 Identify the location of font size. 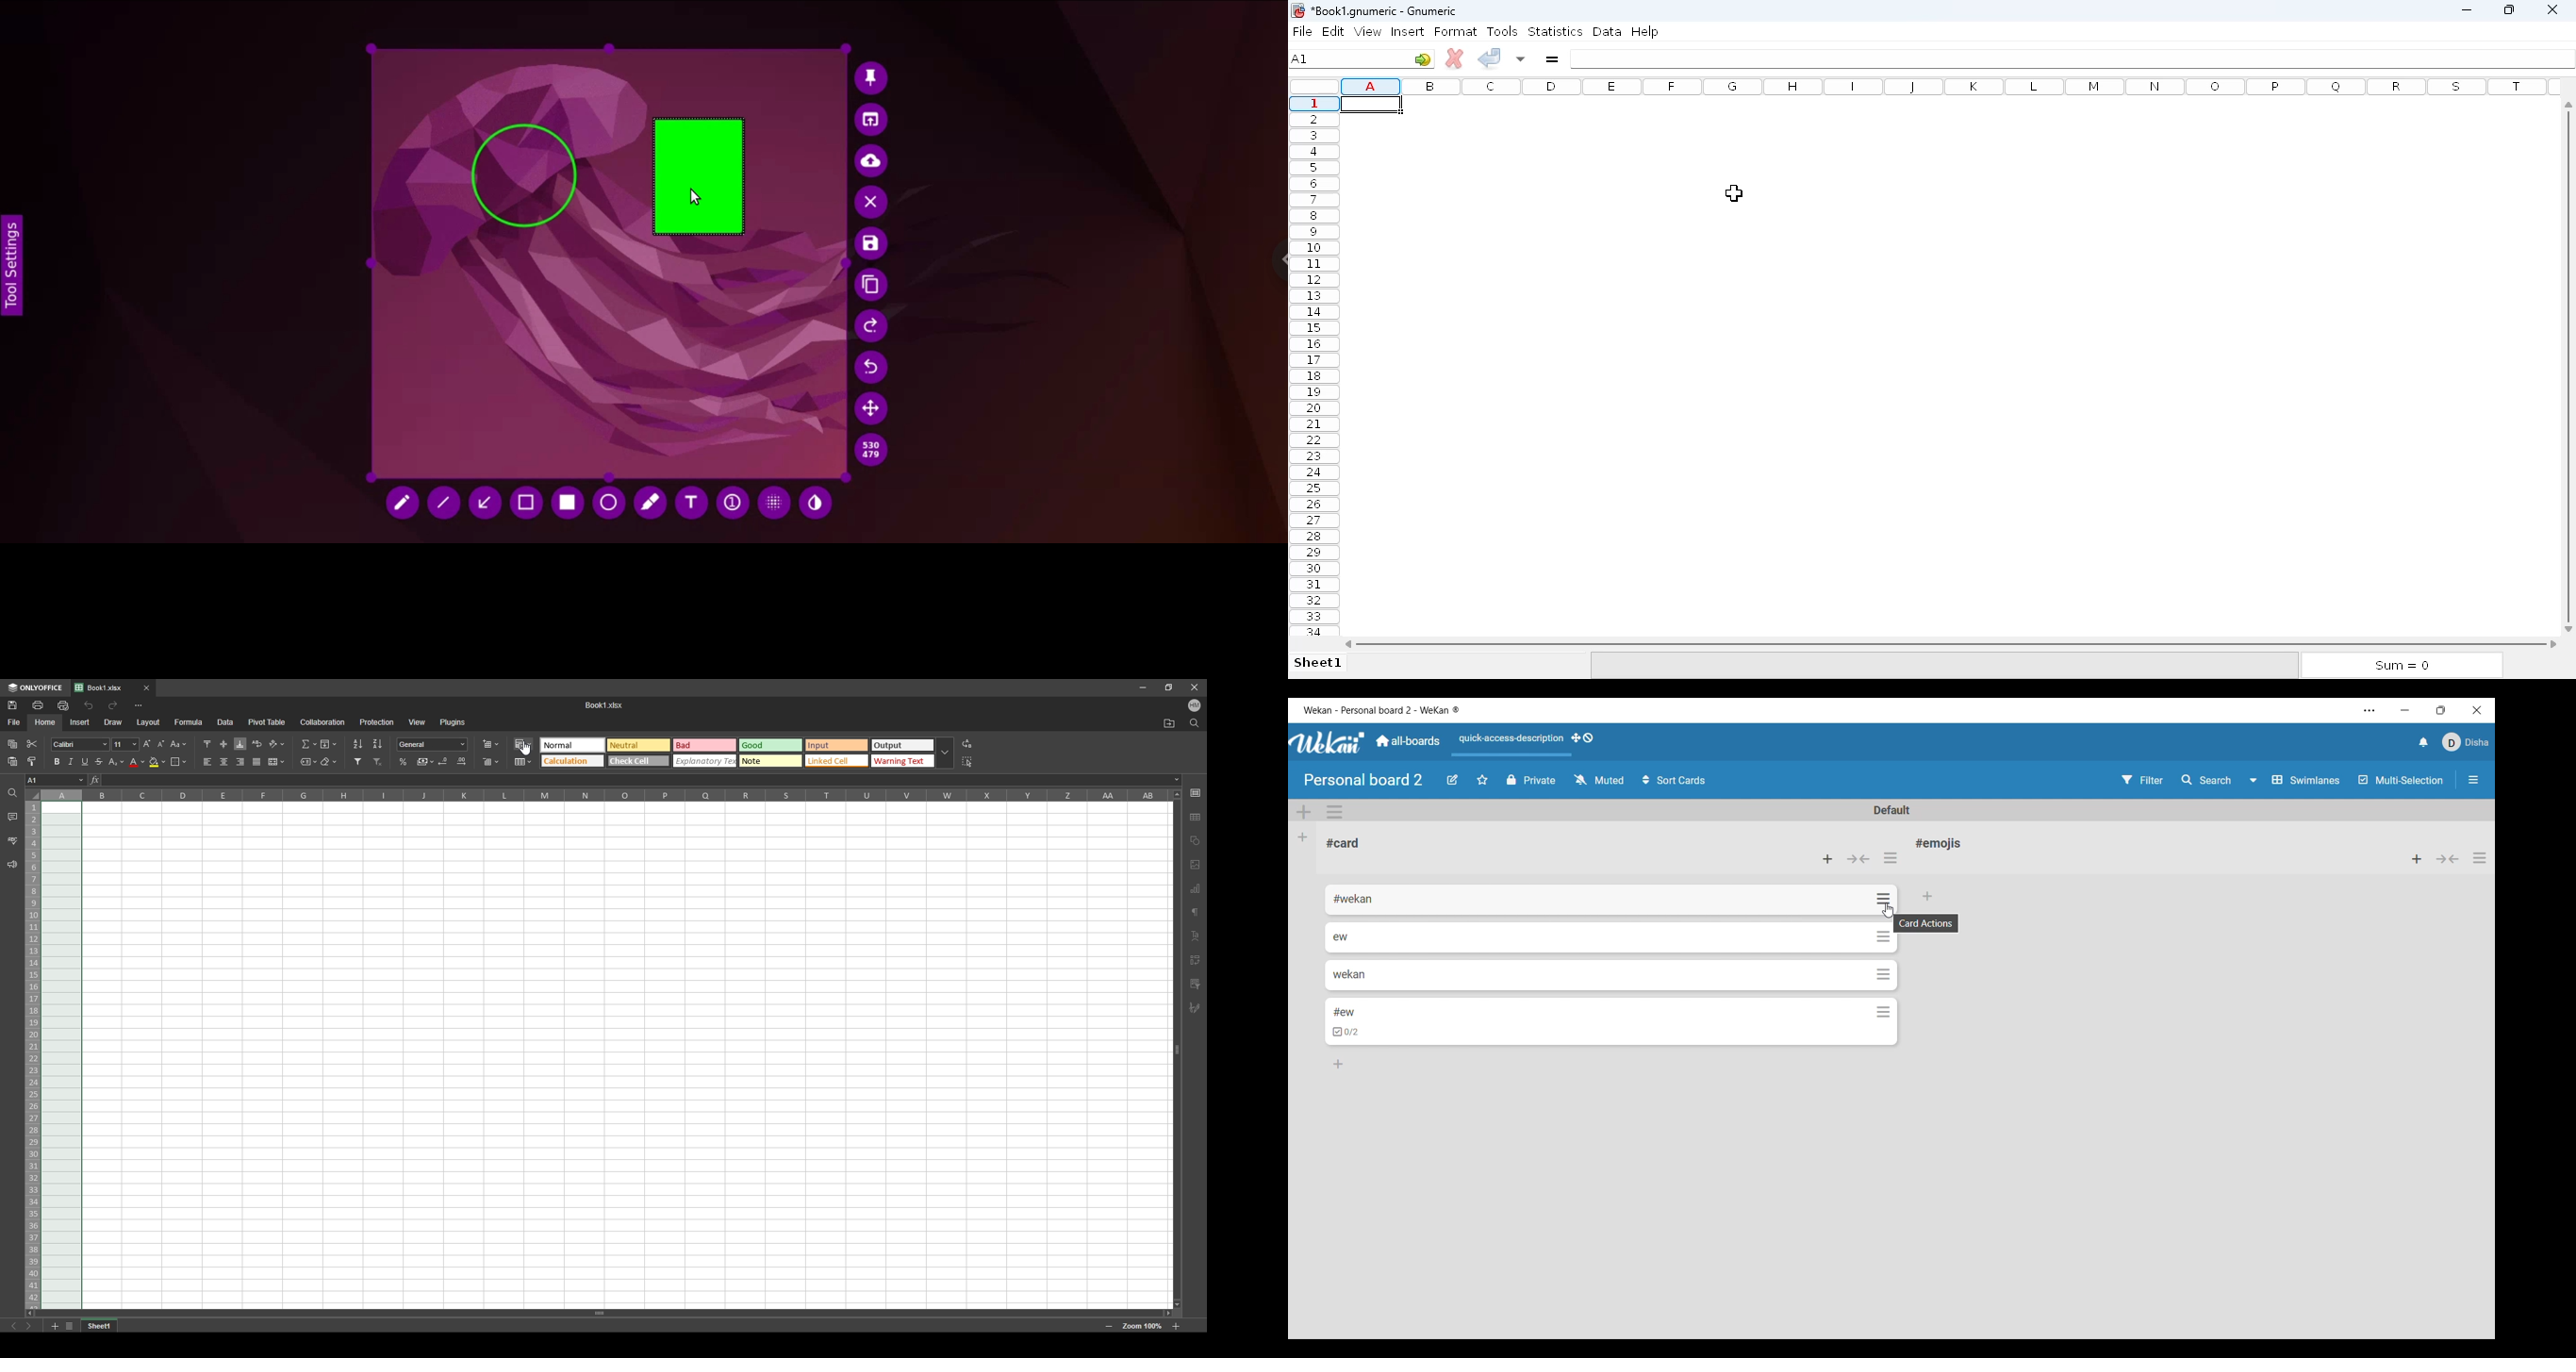
(125, 744).